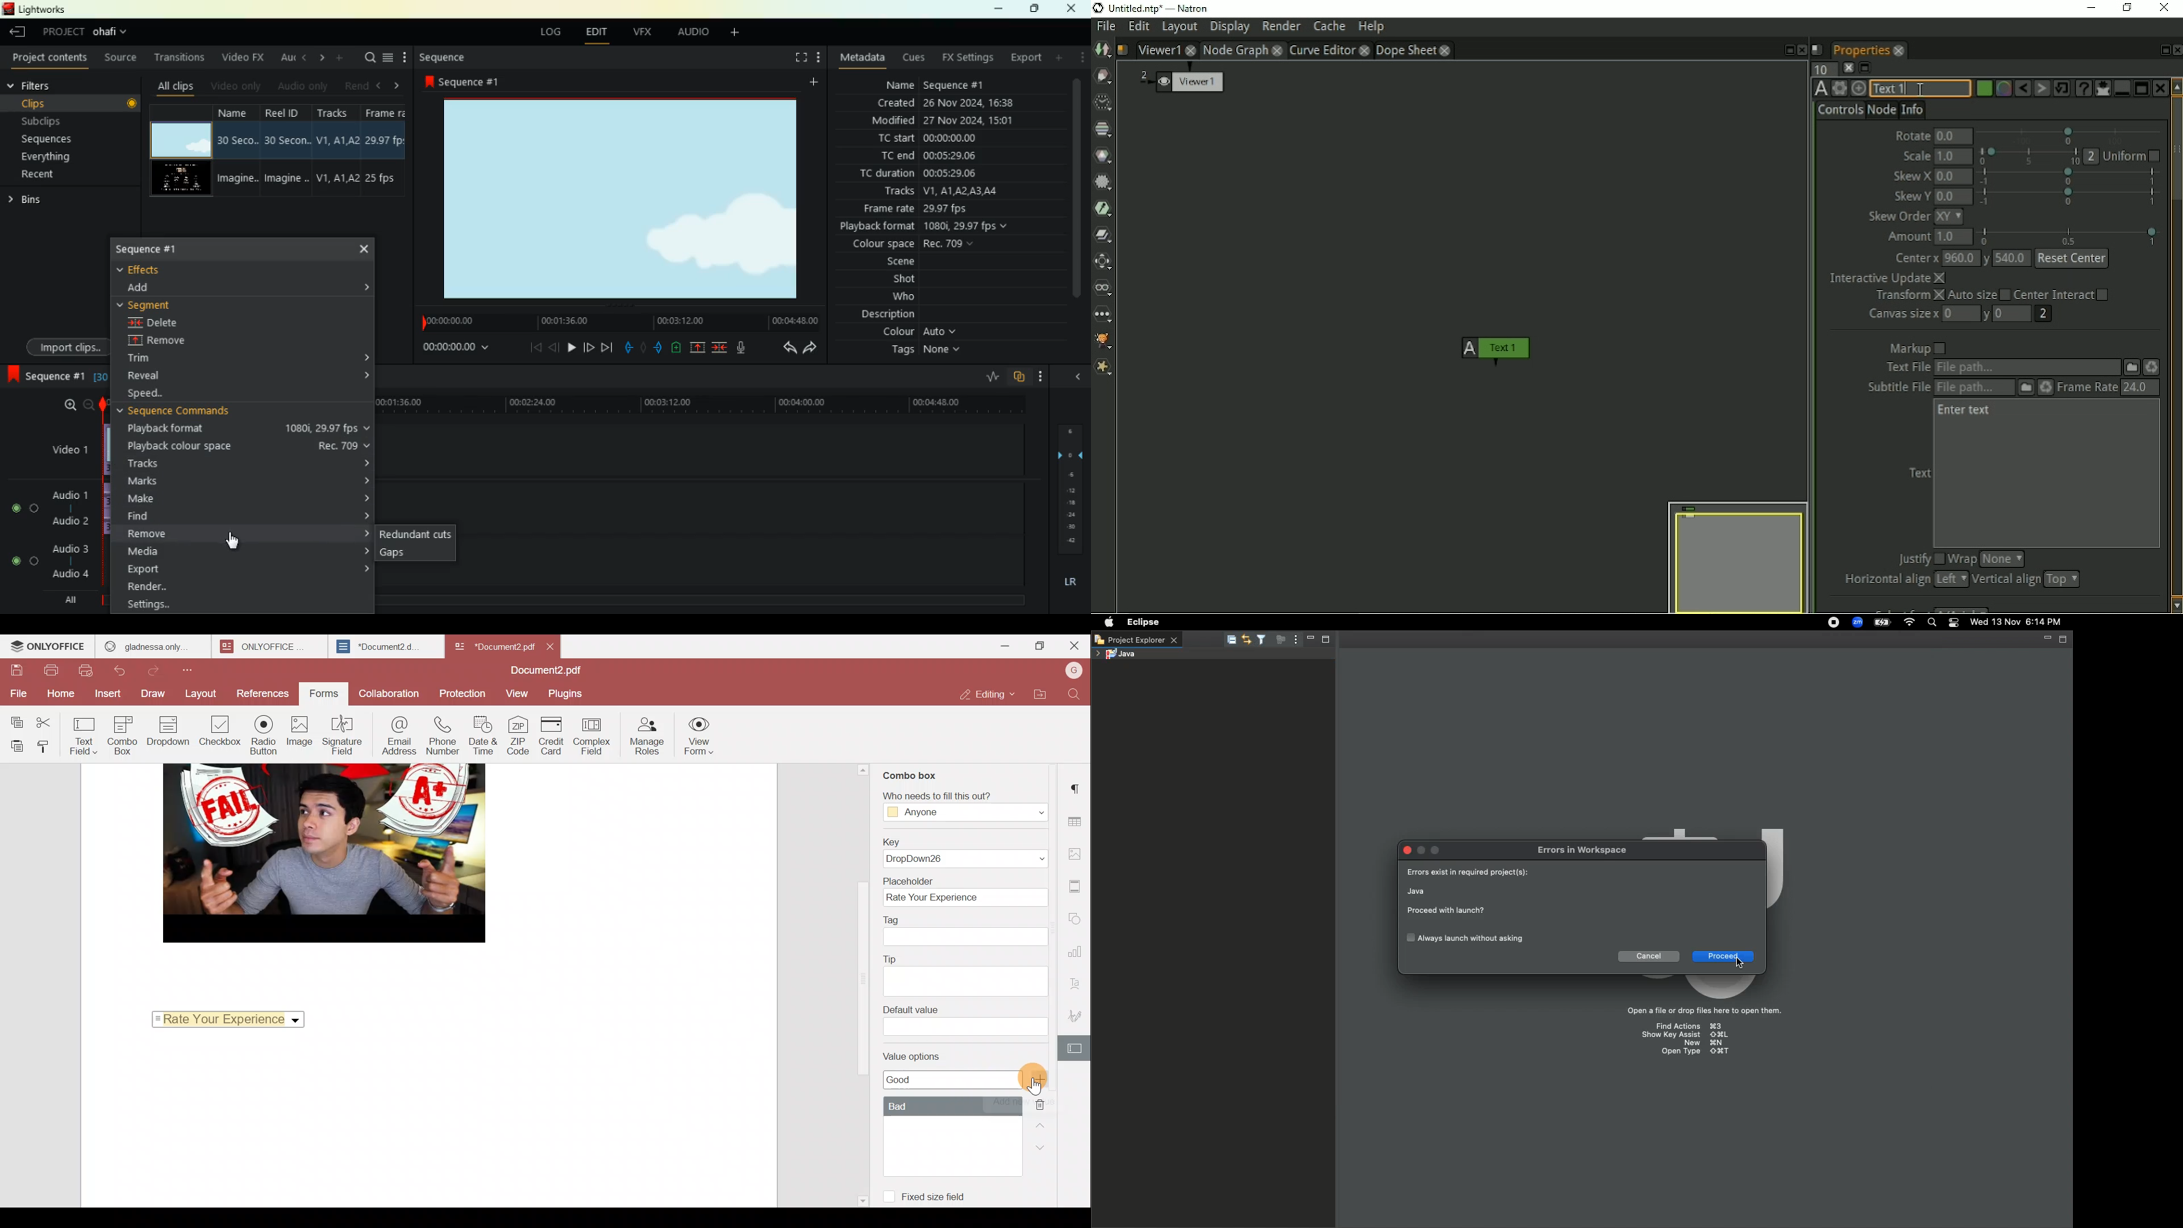 This screenshot has width=2184, height=1232. What do you see at coordinates (1076, 1048) in the screenshot?
I see `Form settings` at bounding box center [1076, 1048].